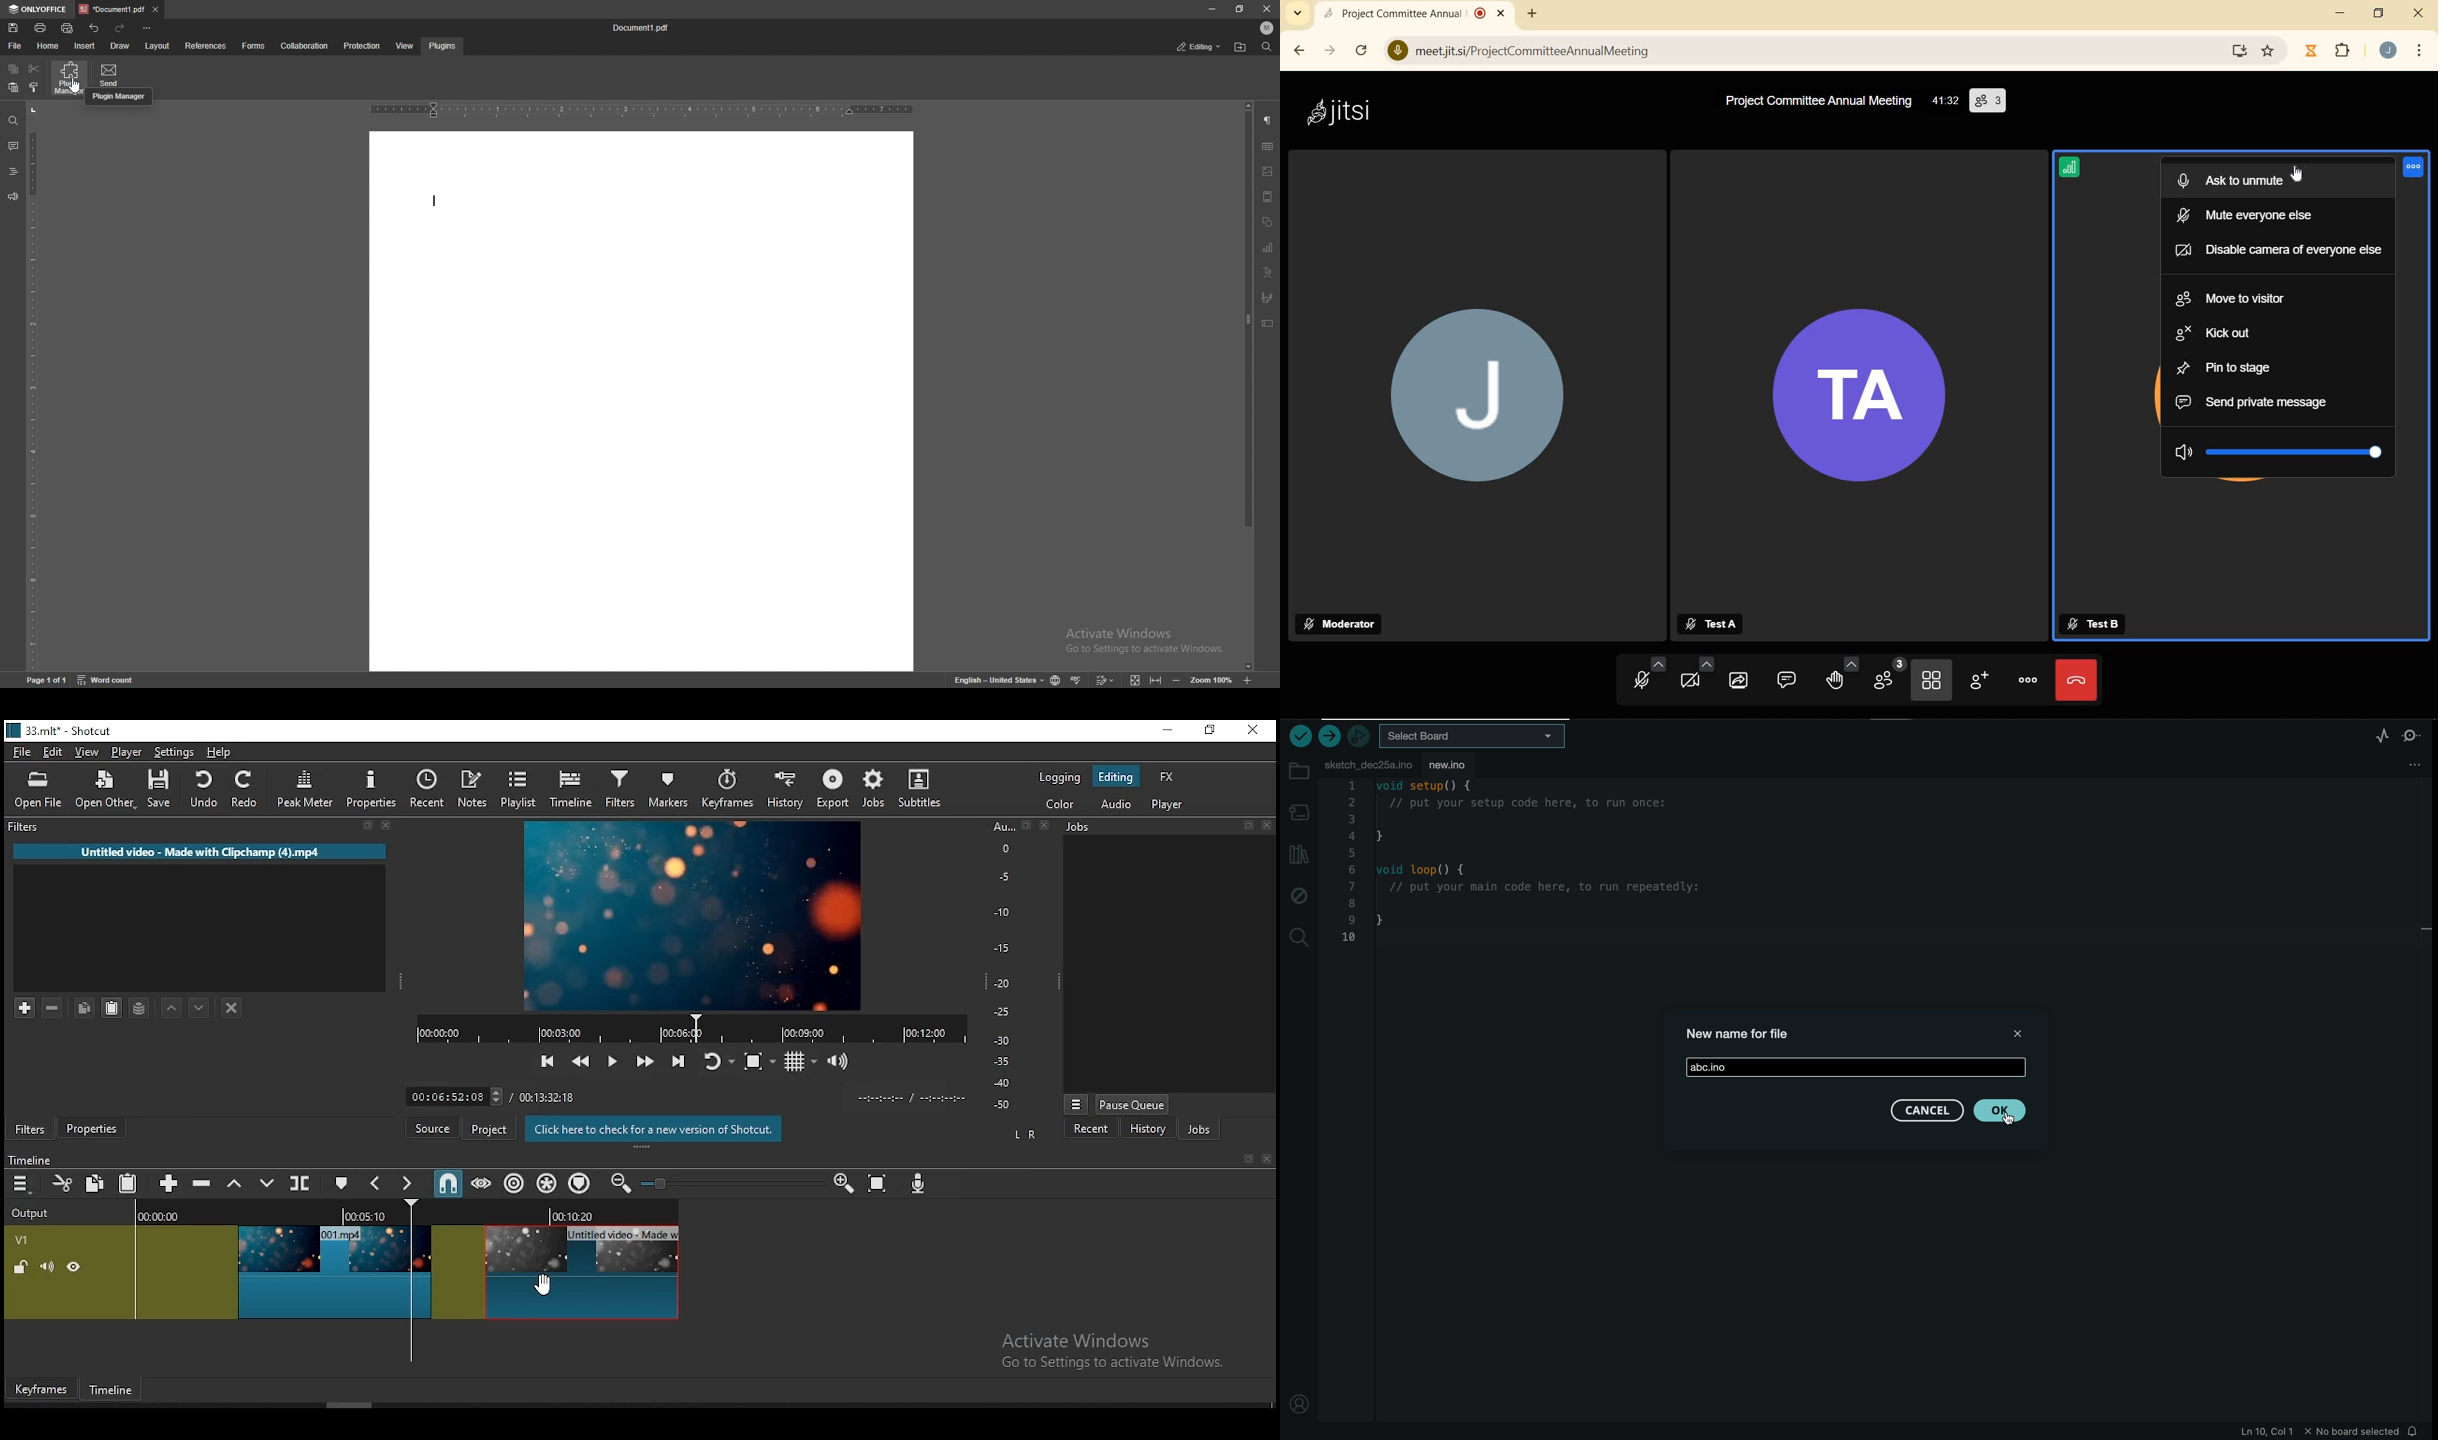 The width and height of the screenshot is (2464, 1456). Describe the element at coordinates (1075, 1103) in the screenshot. I see `view menu` at that location.